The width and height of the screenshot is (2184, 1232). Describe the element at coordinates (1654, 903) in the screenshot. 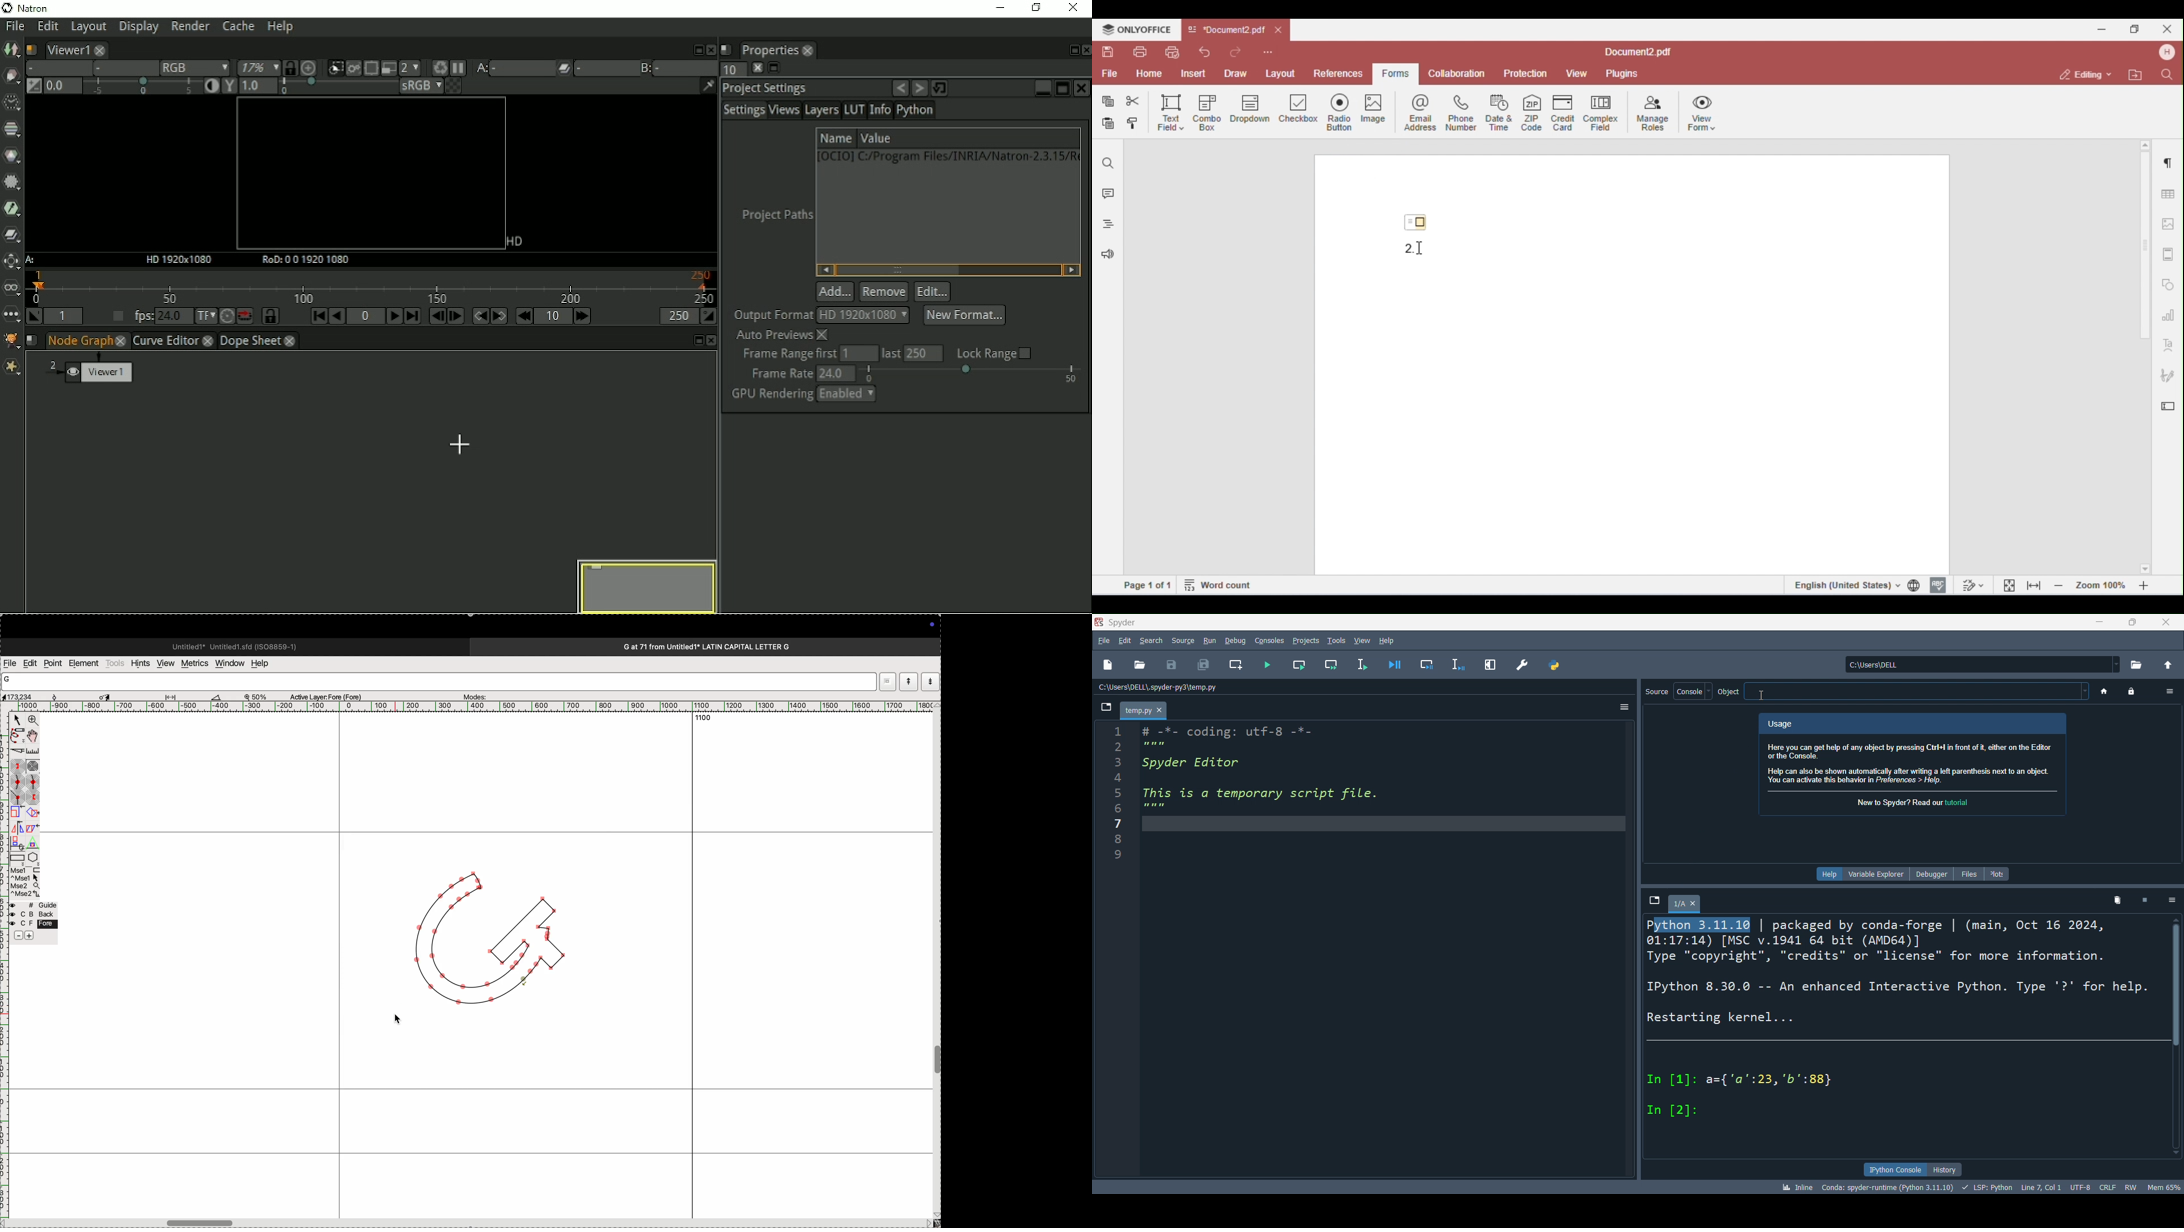

I see `browse tabs` at that location.